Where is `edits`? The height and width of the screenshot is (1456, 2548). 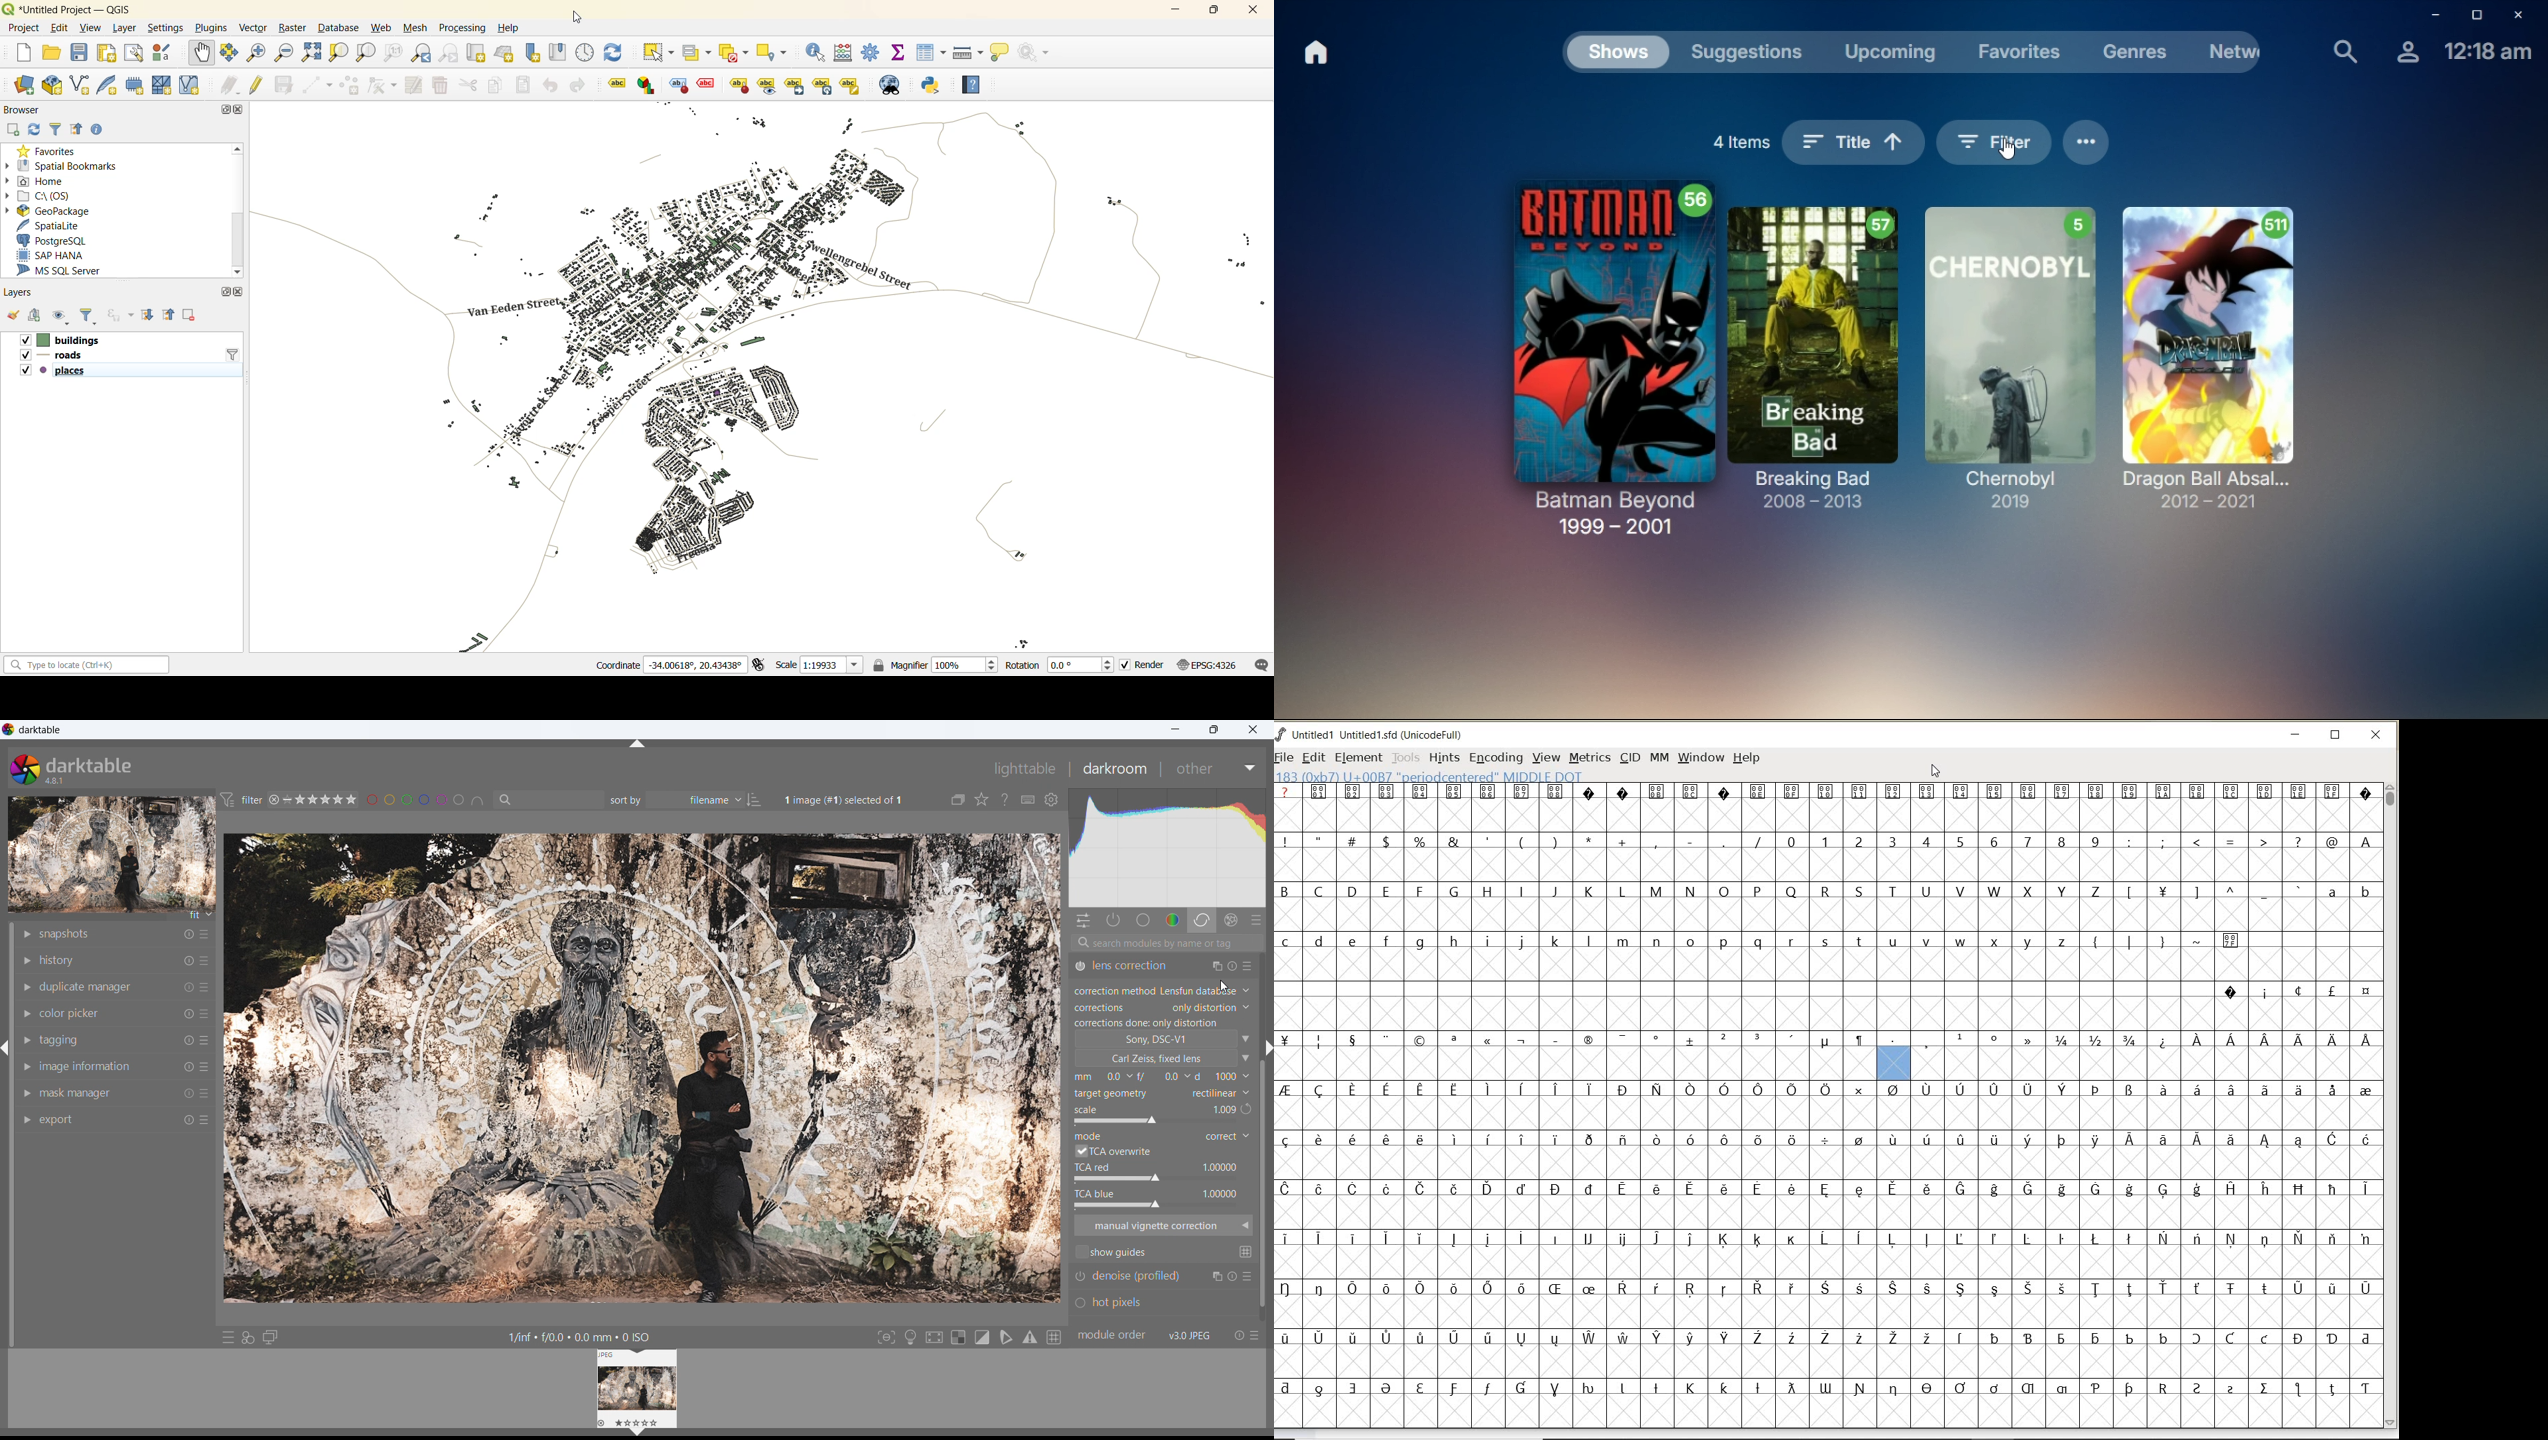
edits is located at coordinates (231, 86).